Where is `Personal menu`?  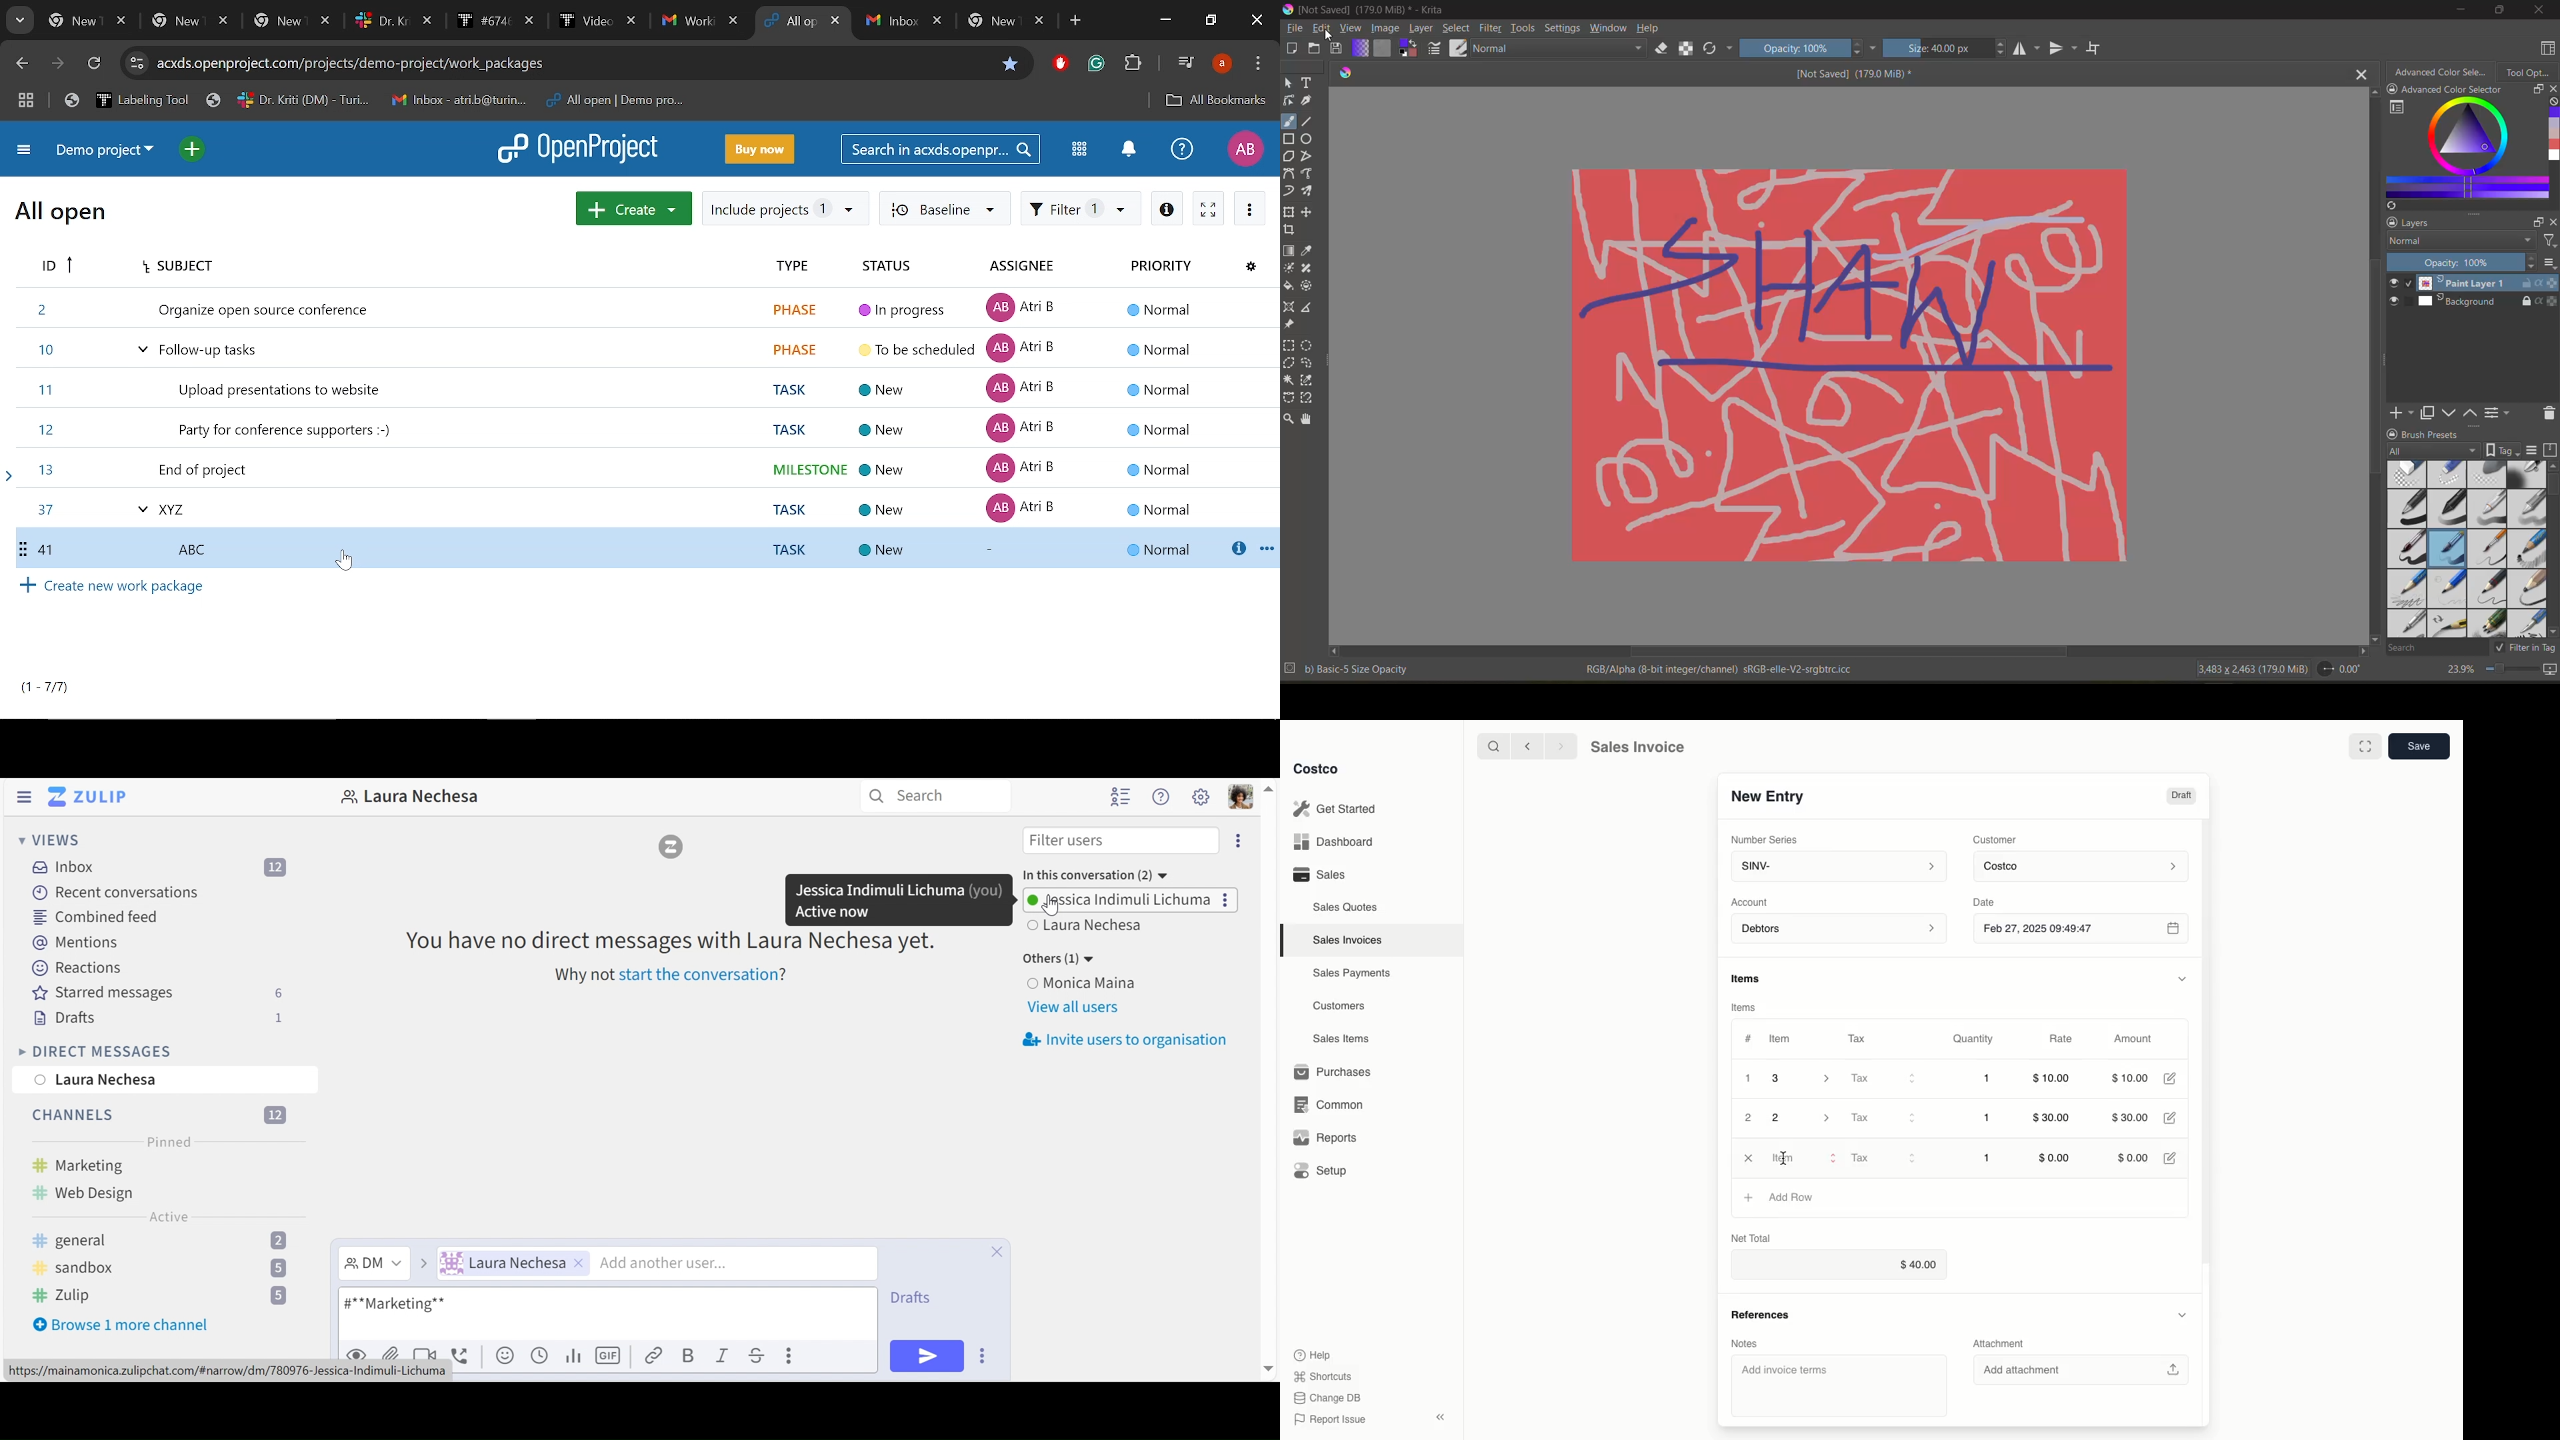
Personal menu is located at coordinates (1242, 798).